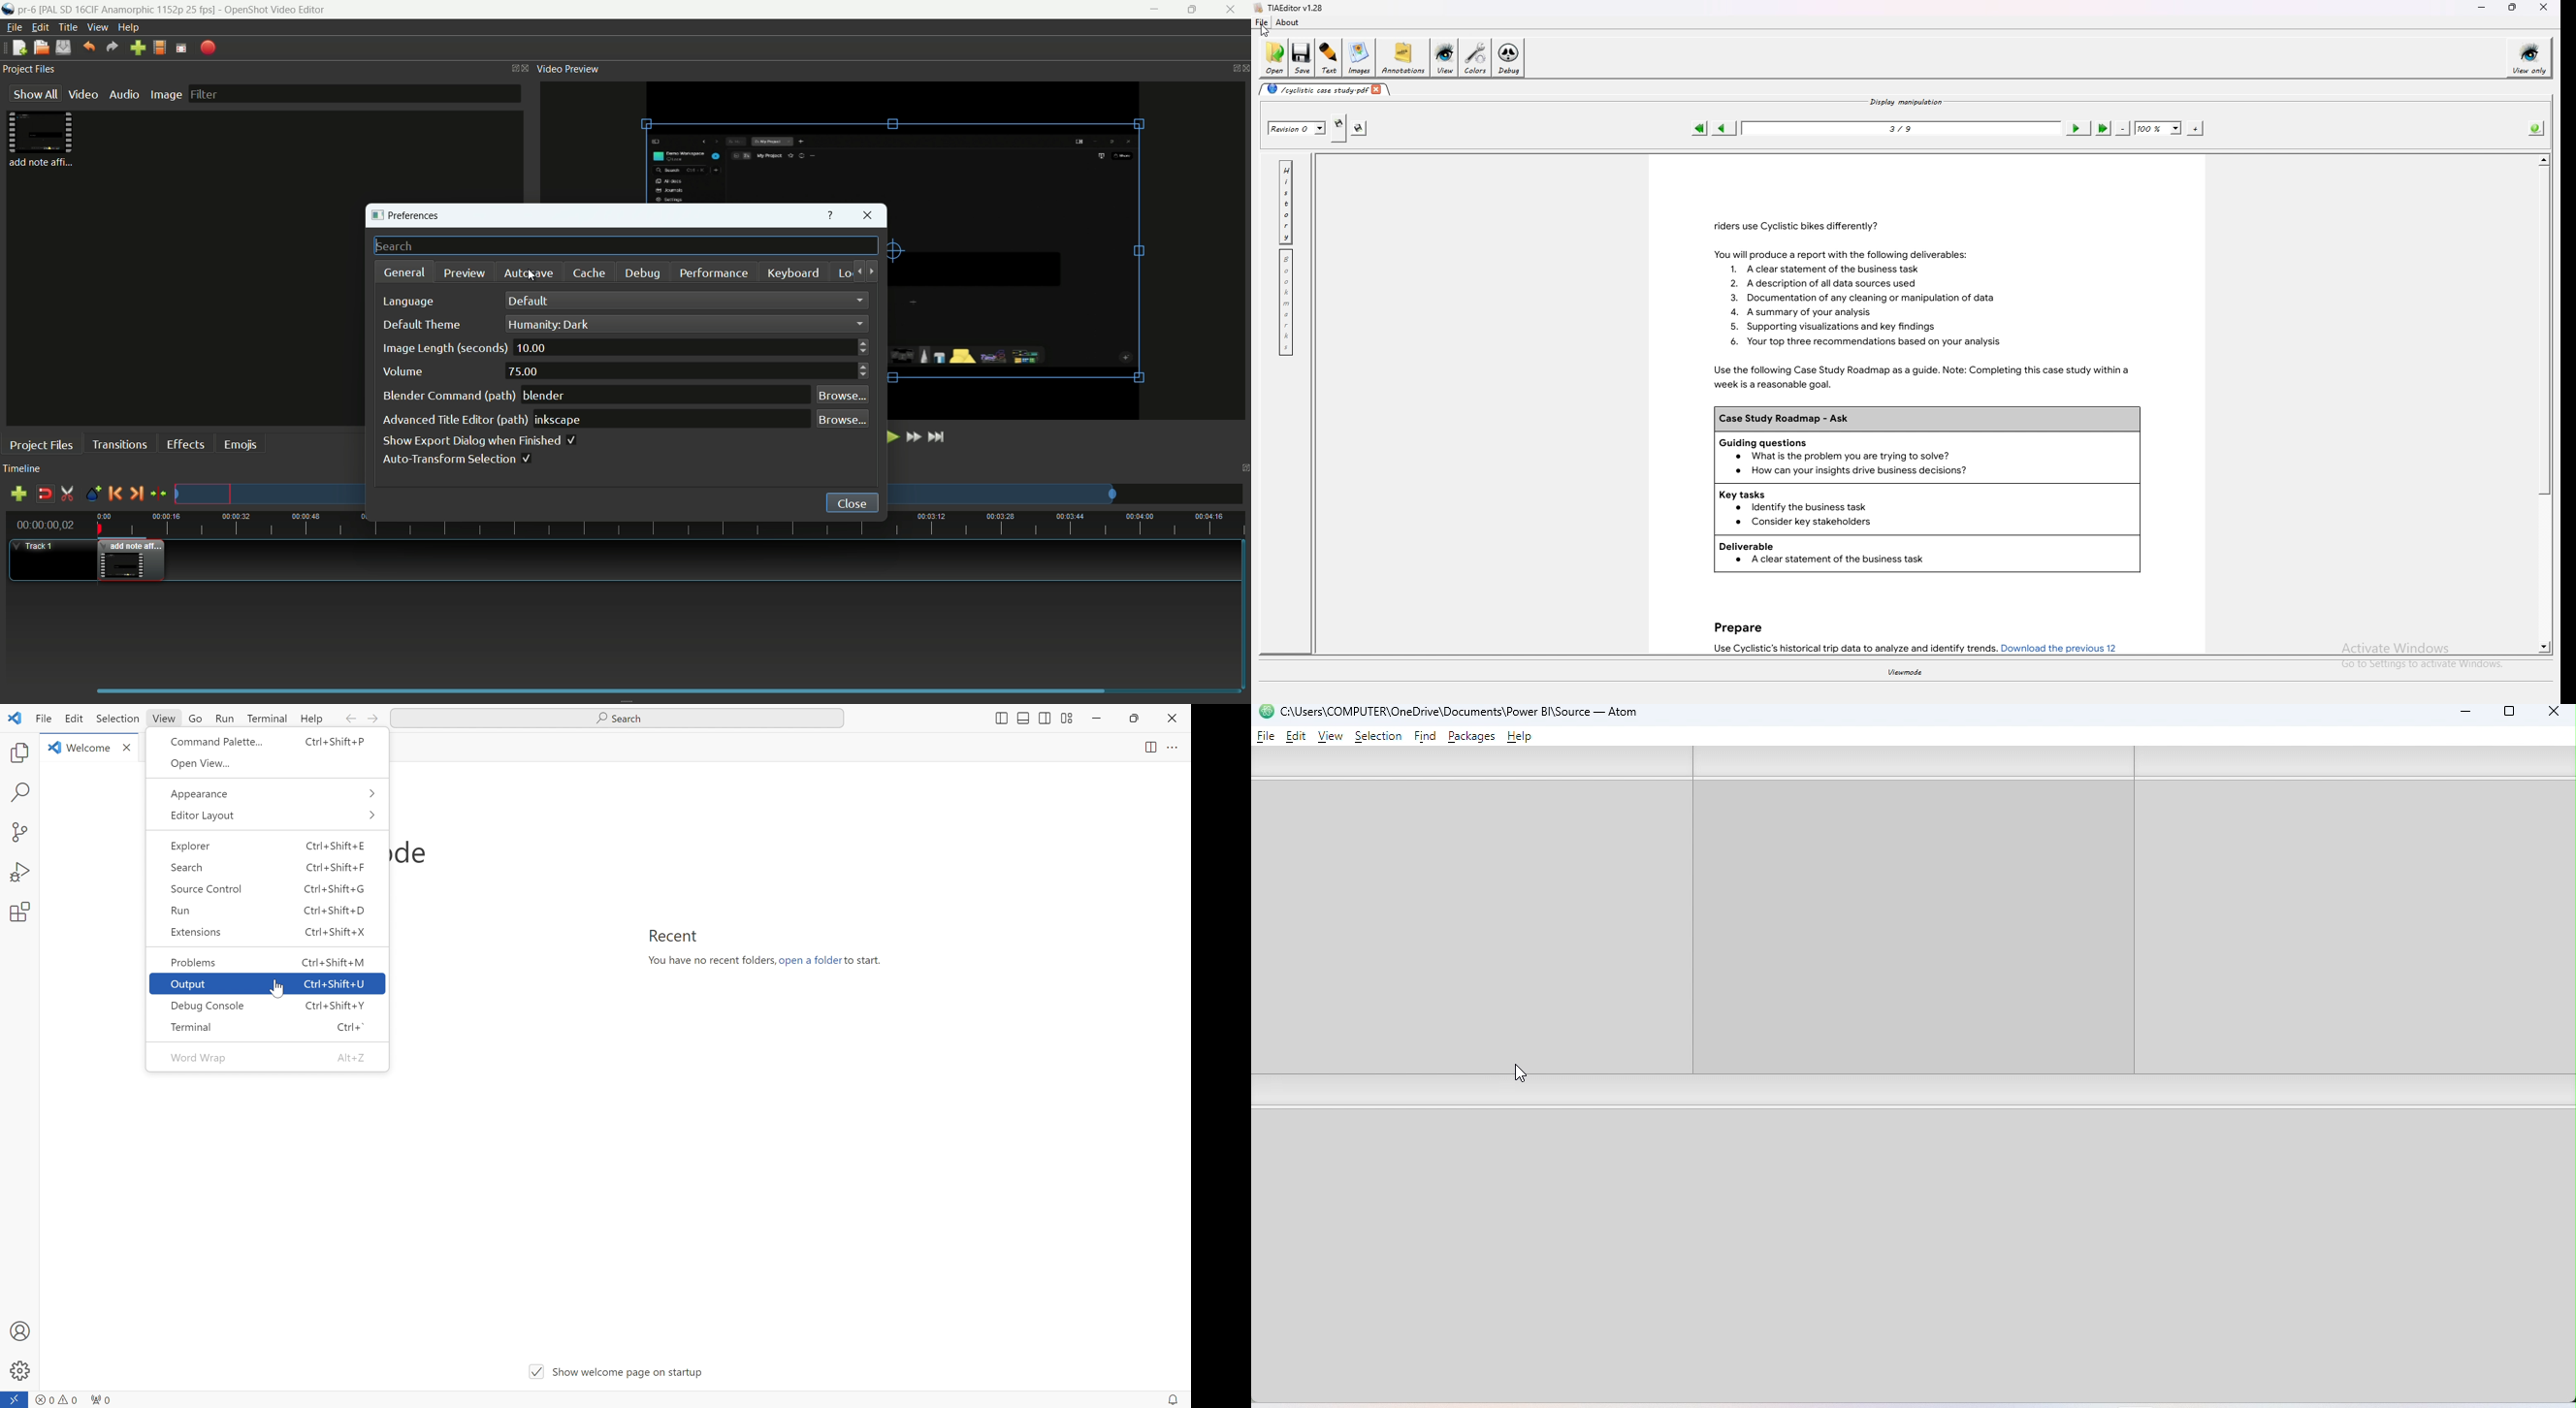 This screenshot has height=1428, width=2576. Describe the element at coordinates (67, 493) in the screenshot. I see `enable razor` at that location.